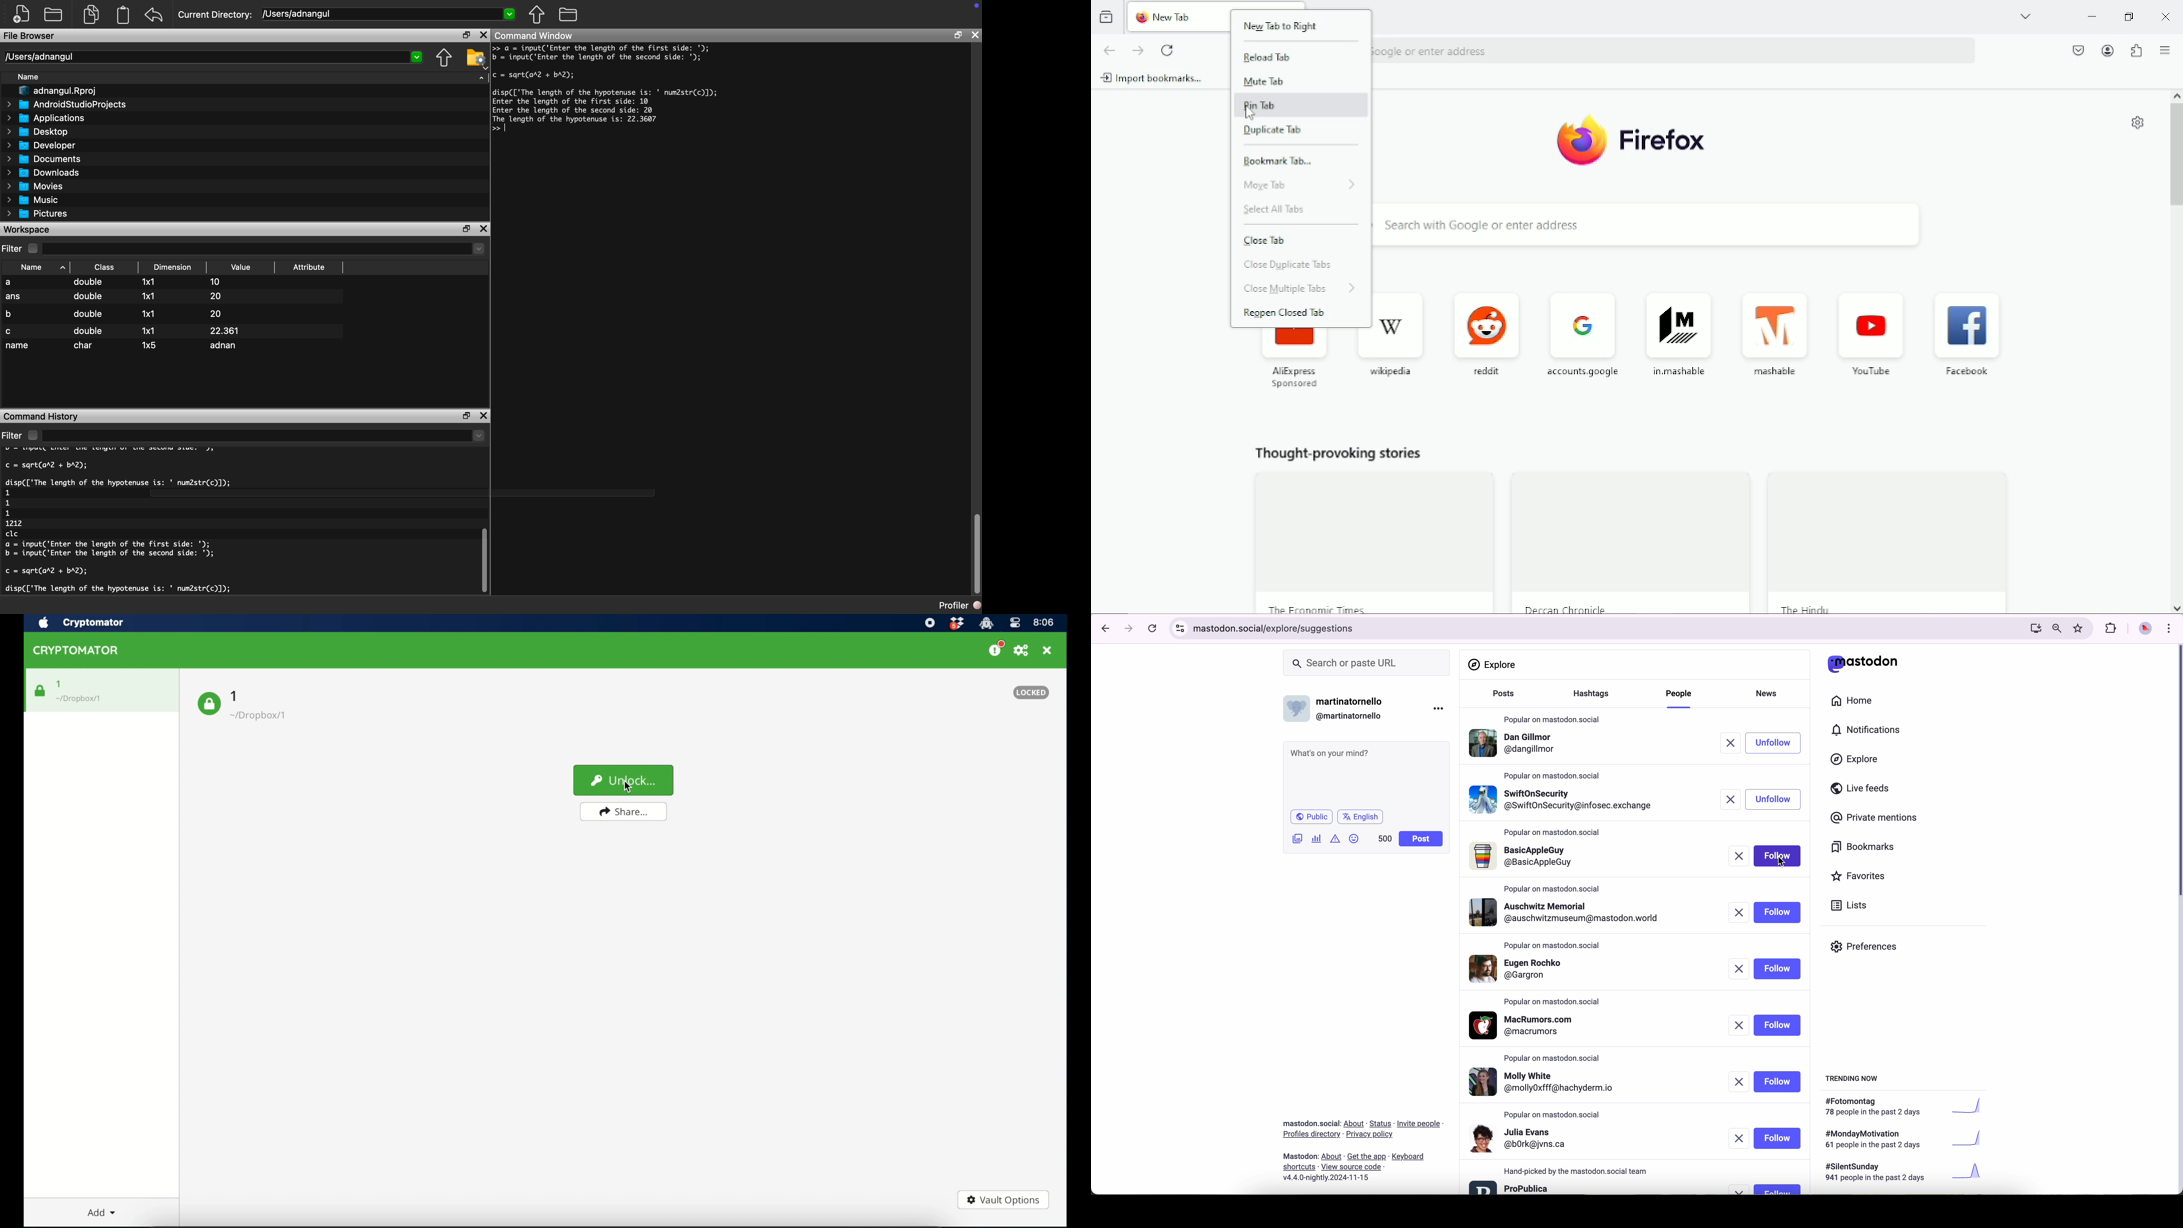  What do you see at coordinates (1863, 663) in the screenshot?
I see `matodon logo` at bounding box center [1863, 663].